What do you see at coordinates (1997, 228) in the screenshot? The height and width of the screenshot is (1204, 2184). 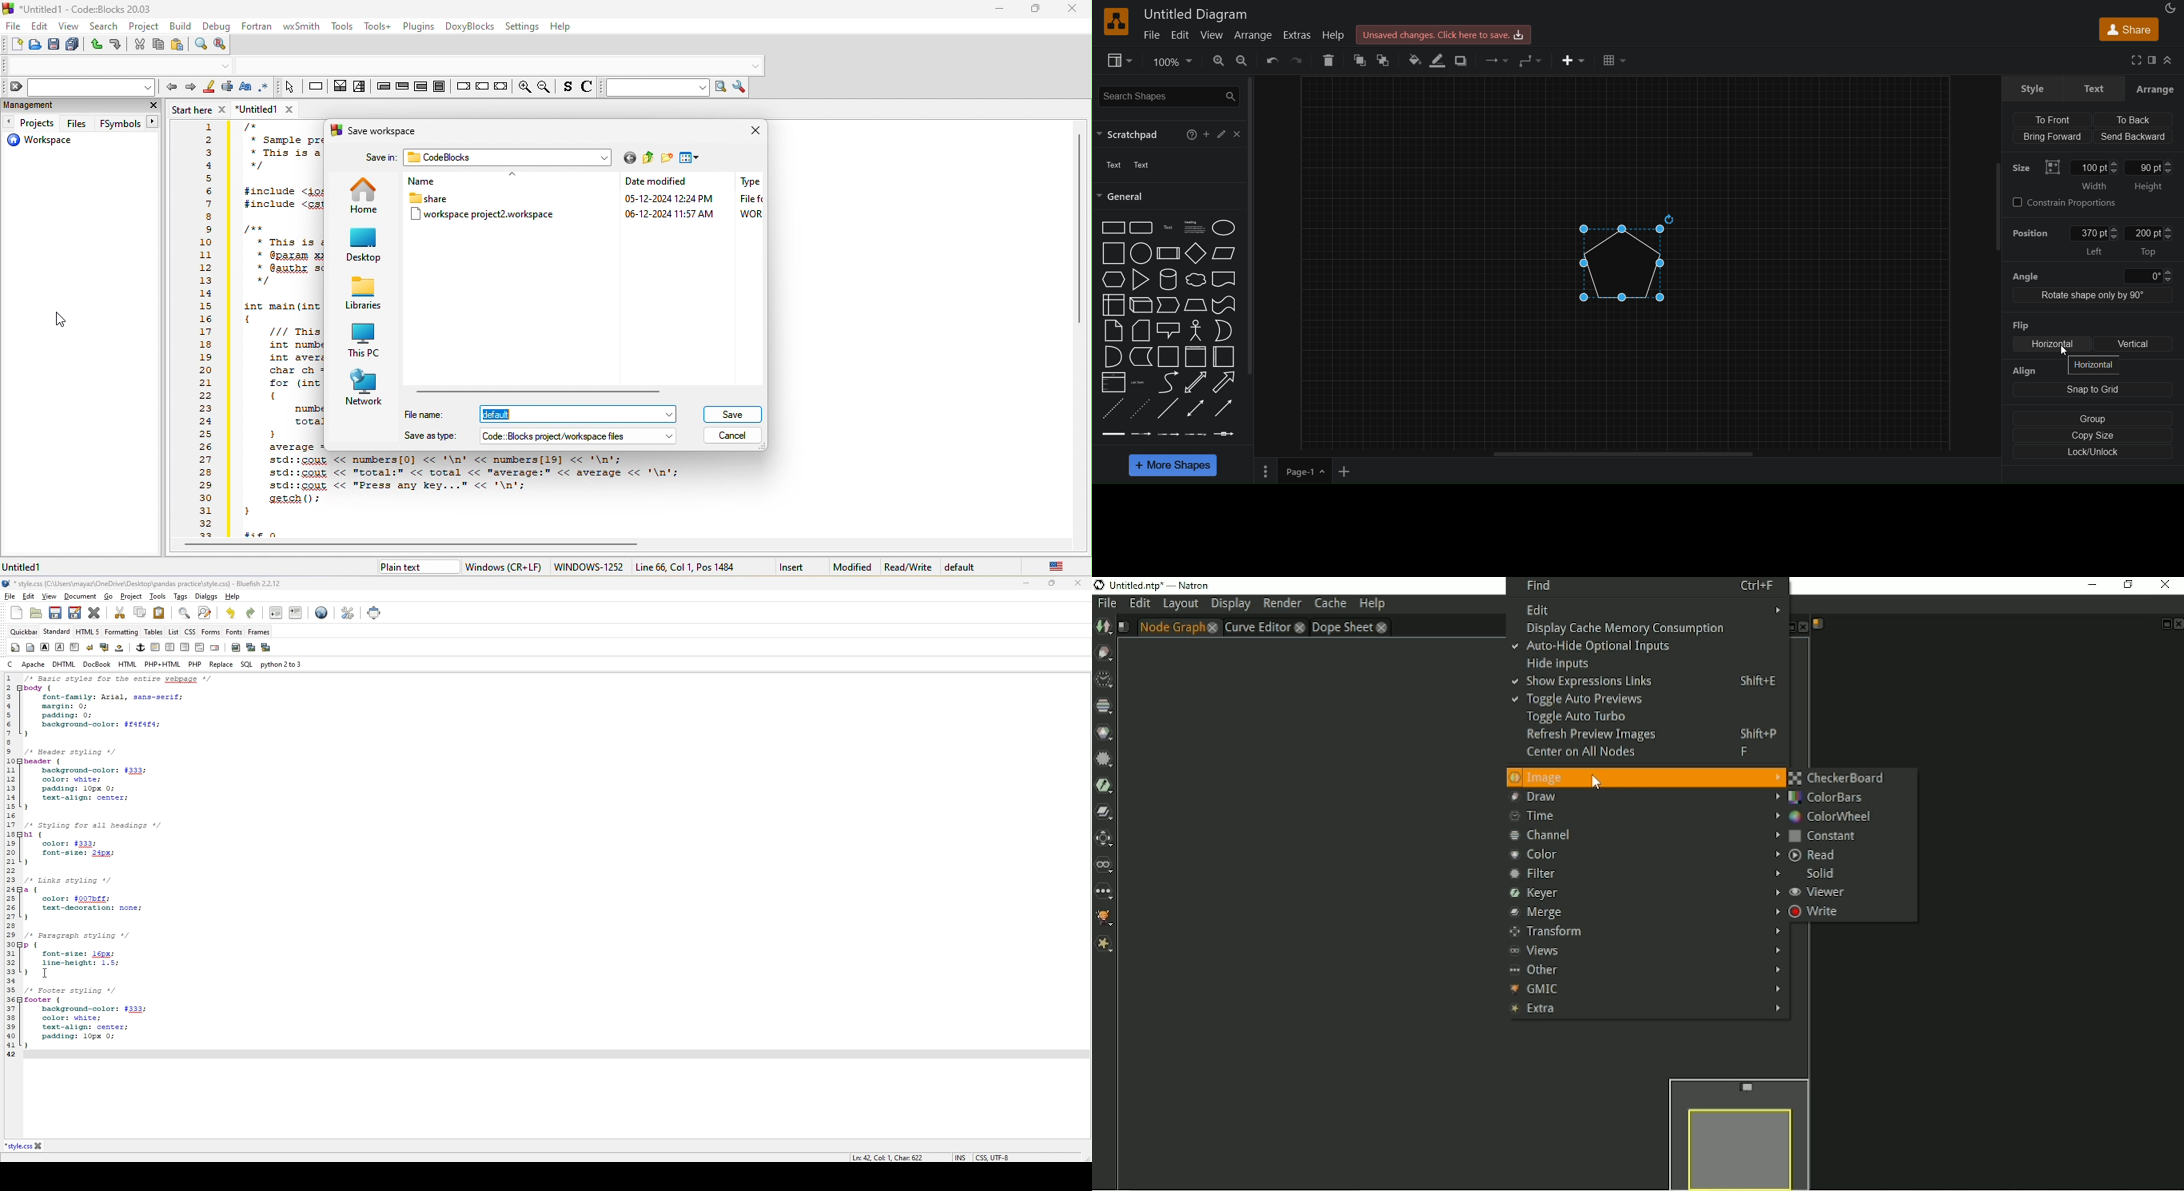 I see `vertical scroll bar` at bounding box center [1997, 228].